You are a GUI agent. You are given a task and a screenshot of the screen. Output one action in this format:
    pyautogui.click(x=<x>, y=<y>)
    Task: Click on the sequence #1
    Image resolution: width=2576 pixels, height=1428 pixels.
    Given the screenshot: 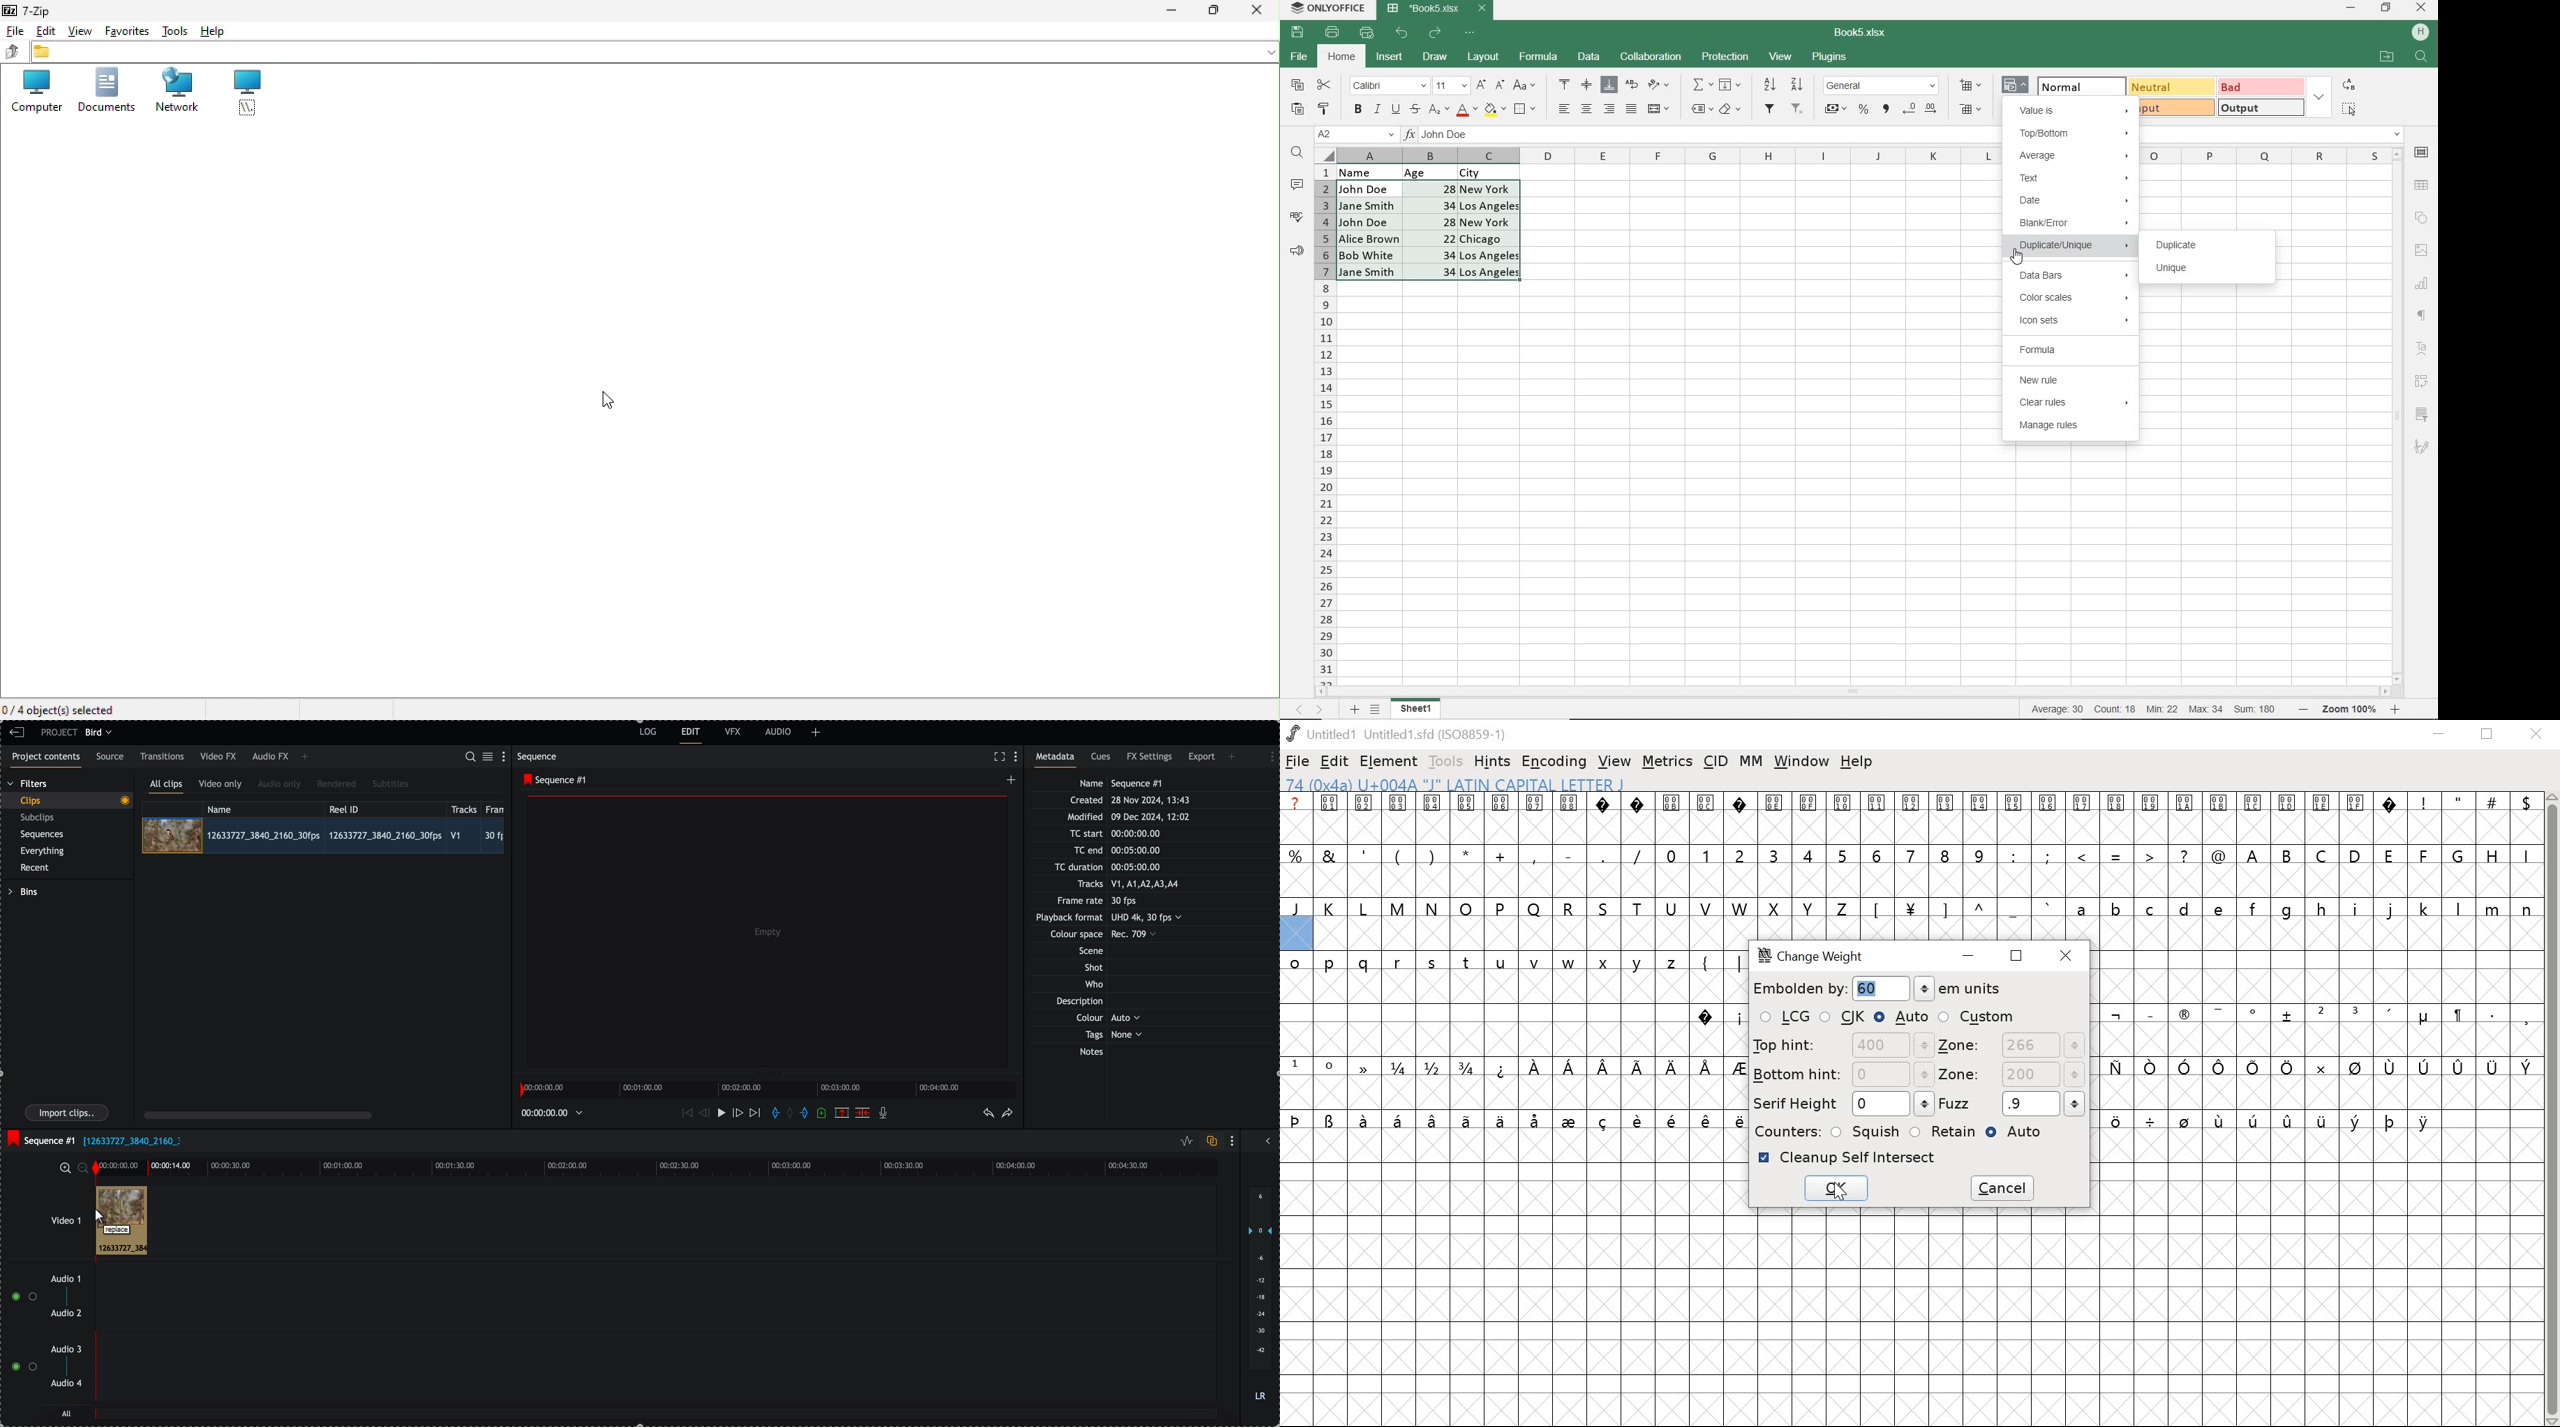 What is the action you would take?
    pyautogui.click(x=552, y=780)
    